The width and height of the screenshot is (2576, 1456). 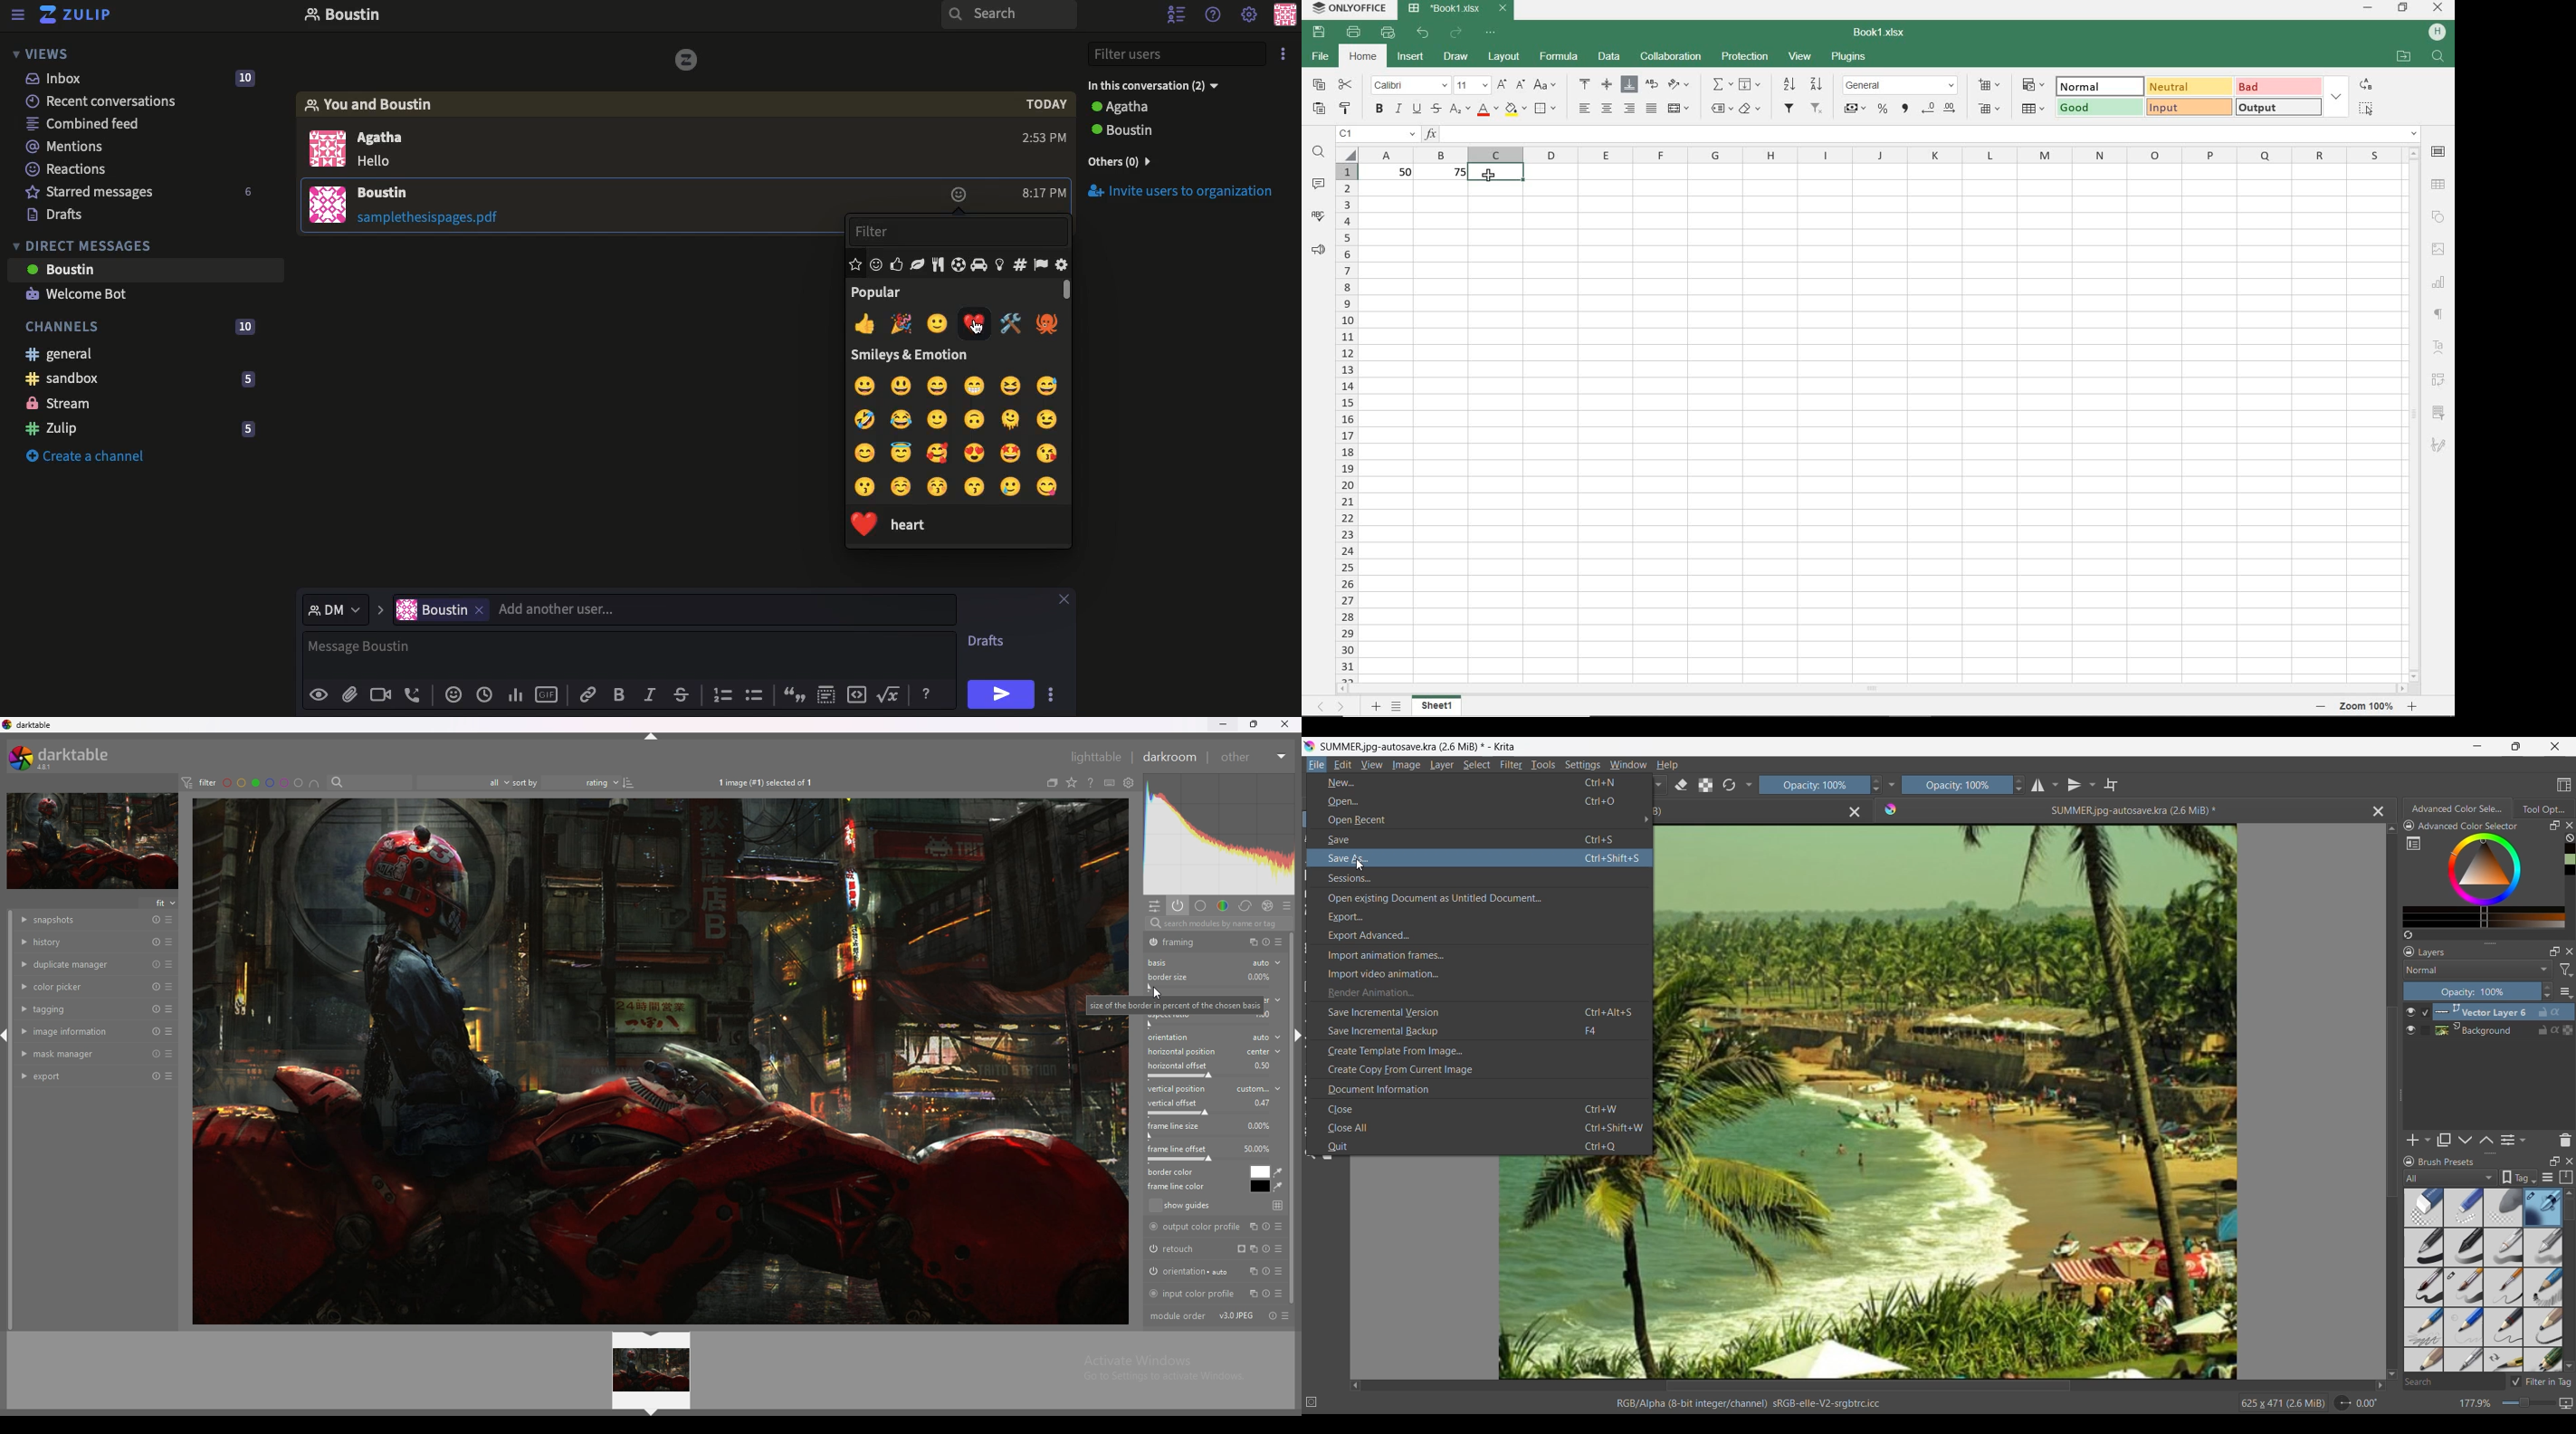 What do you see at coordinates (2435, 31) in the screenshot?
I see `HP` at bounding box center [2435, 31].